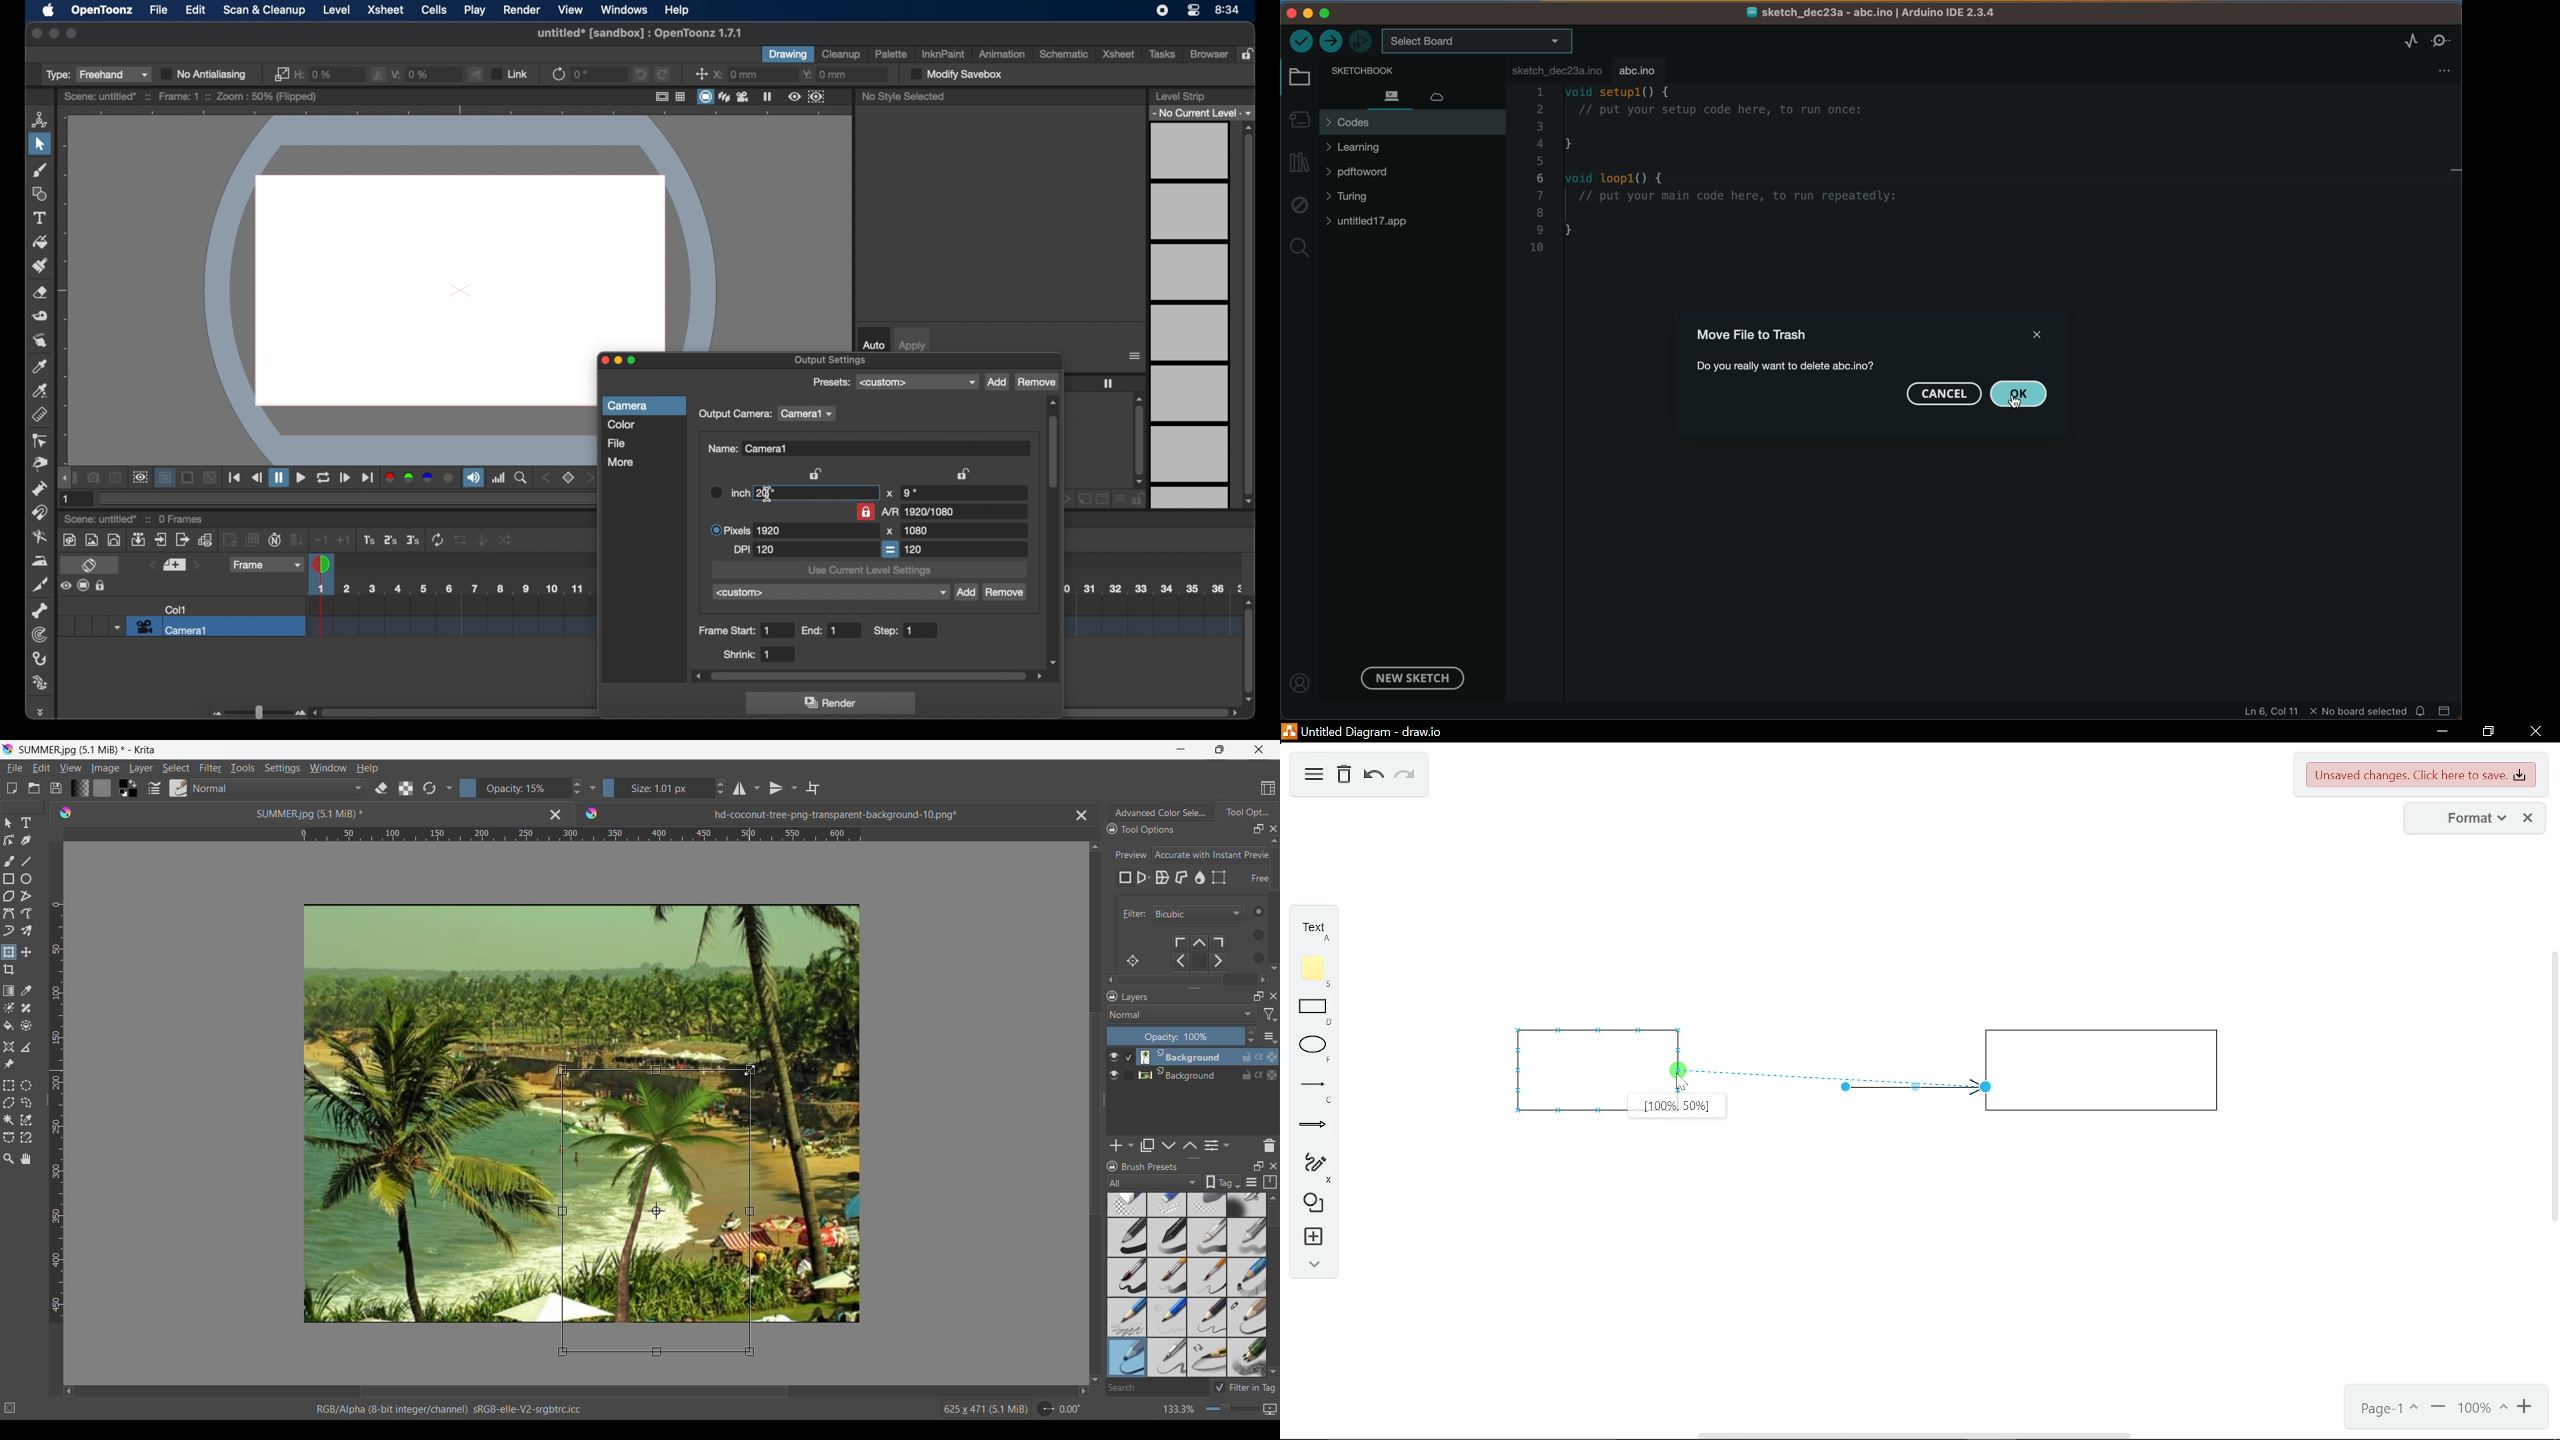  I want to click on Lock layer, so click(1247, 1075).